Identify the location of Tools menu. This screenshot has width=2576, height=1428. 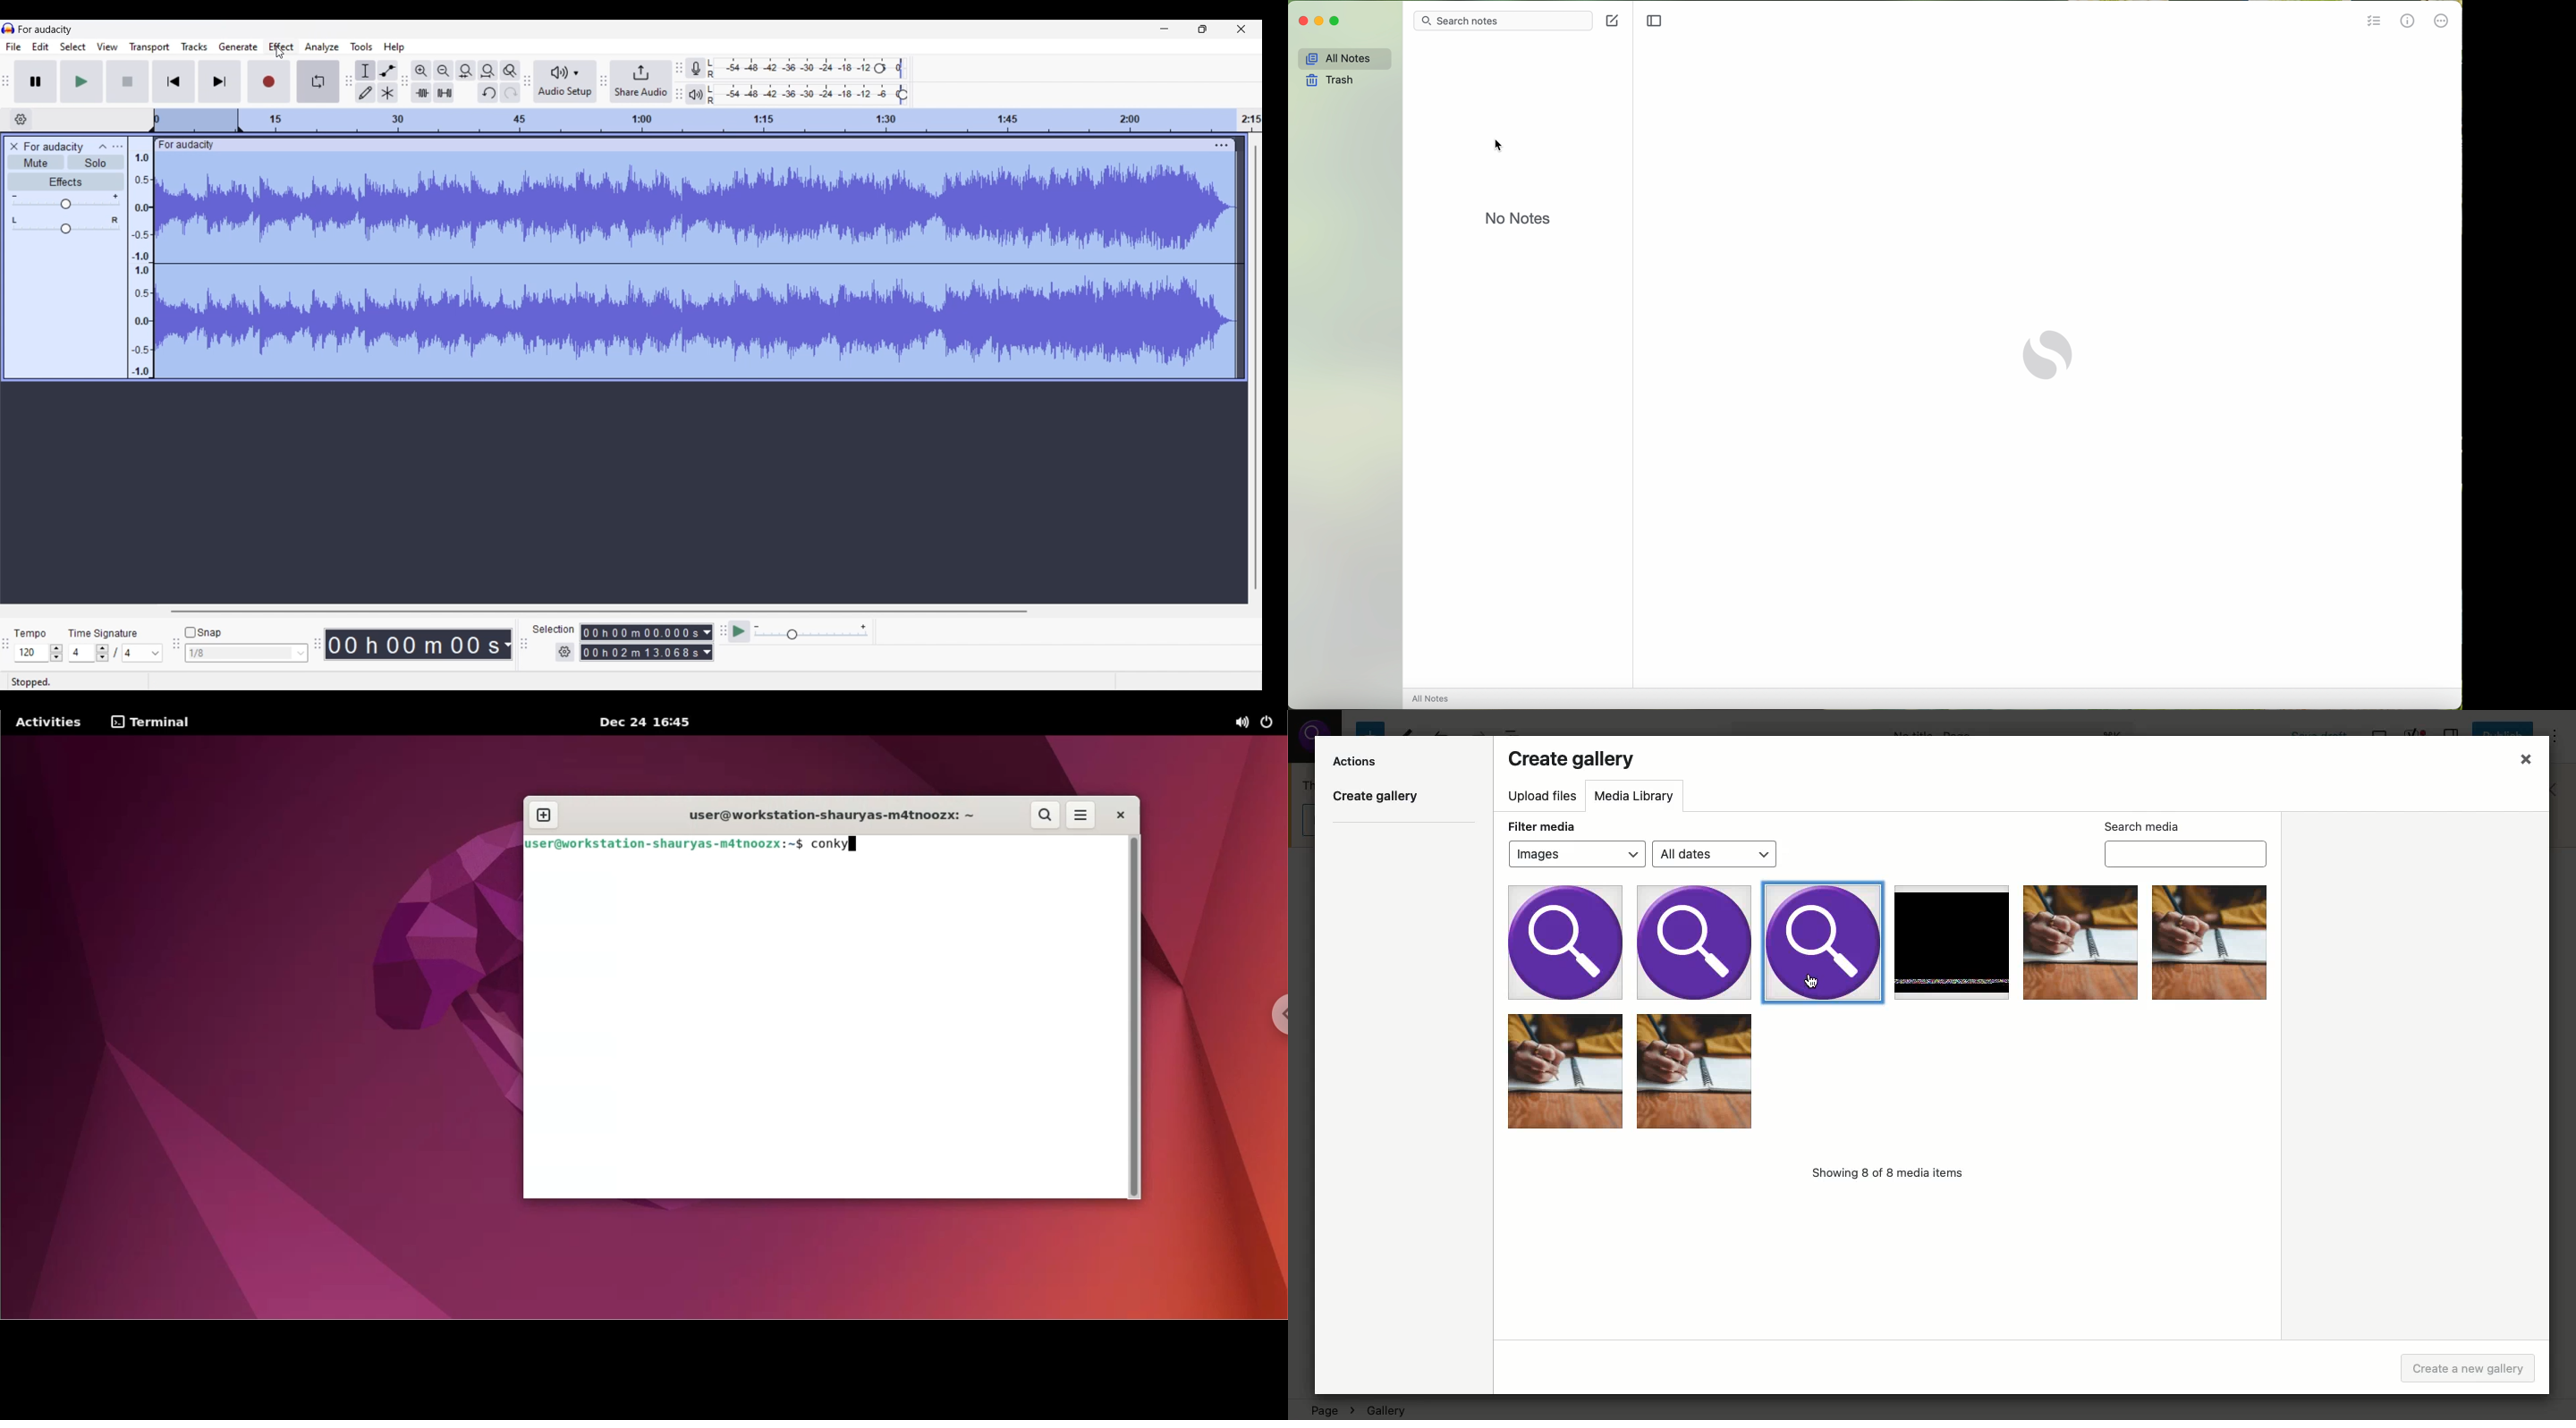
(361, 47).